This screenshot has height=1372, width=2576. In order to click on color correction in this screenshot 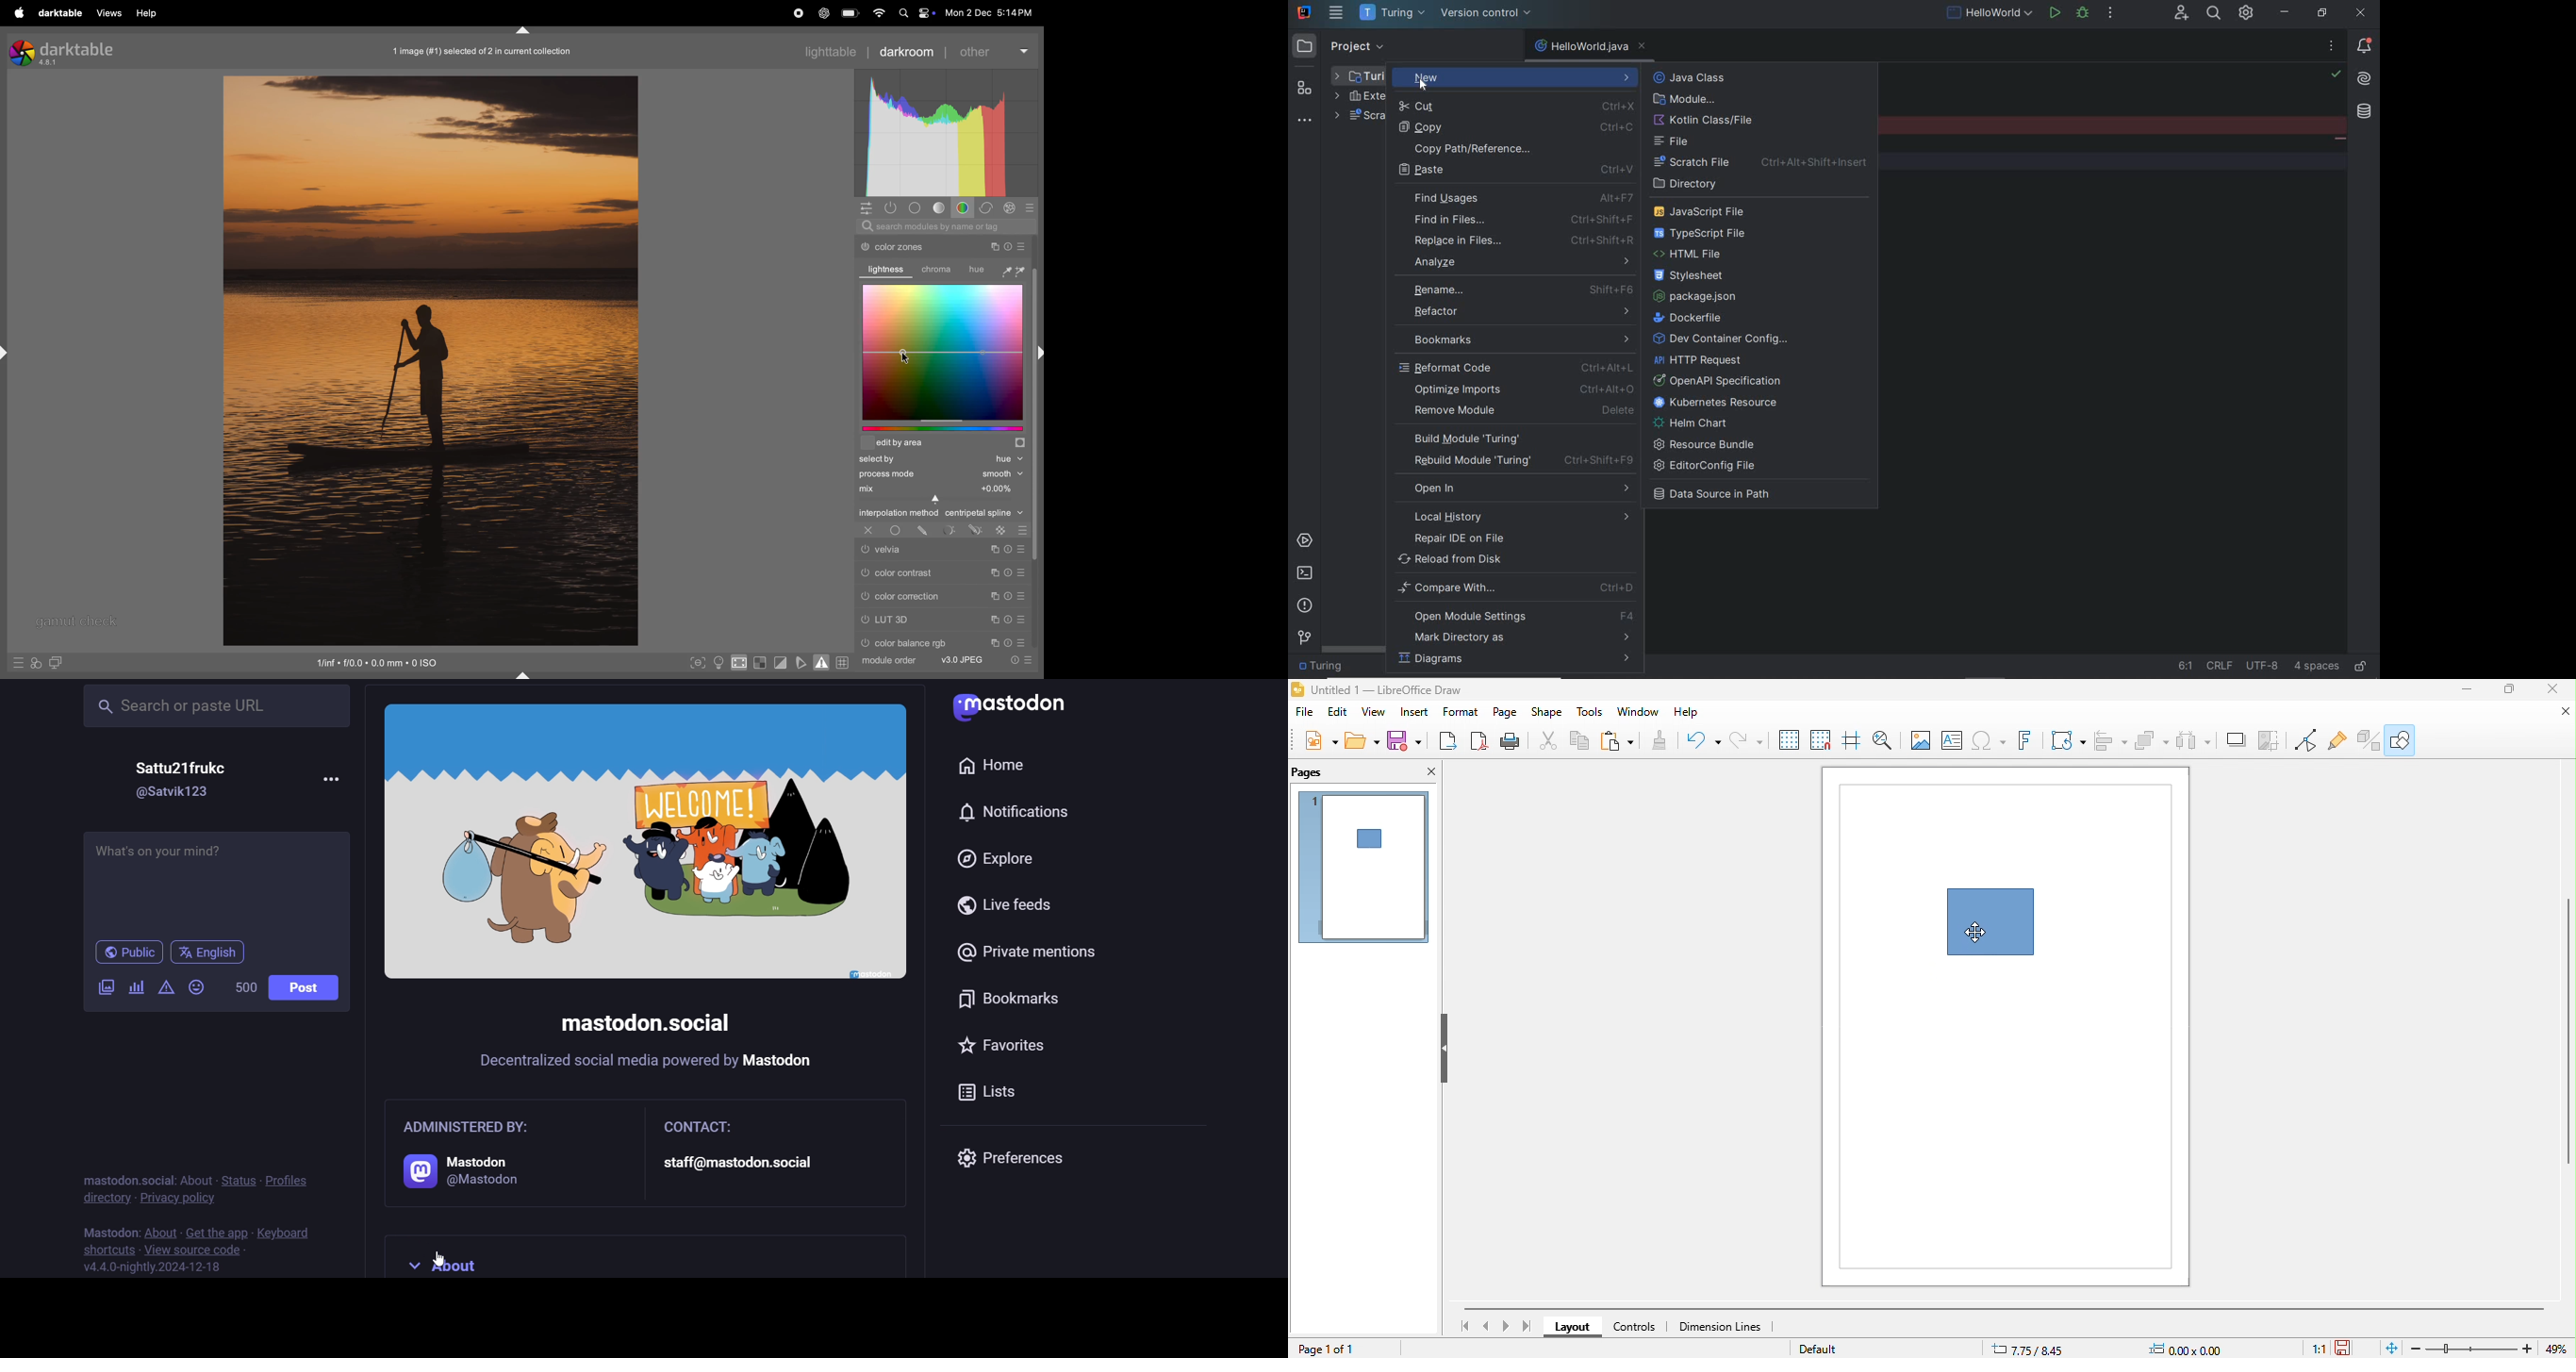, I will do `click(916, 596)`.